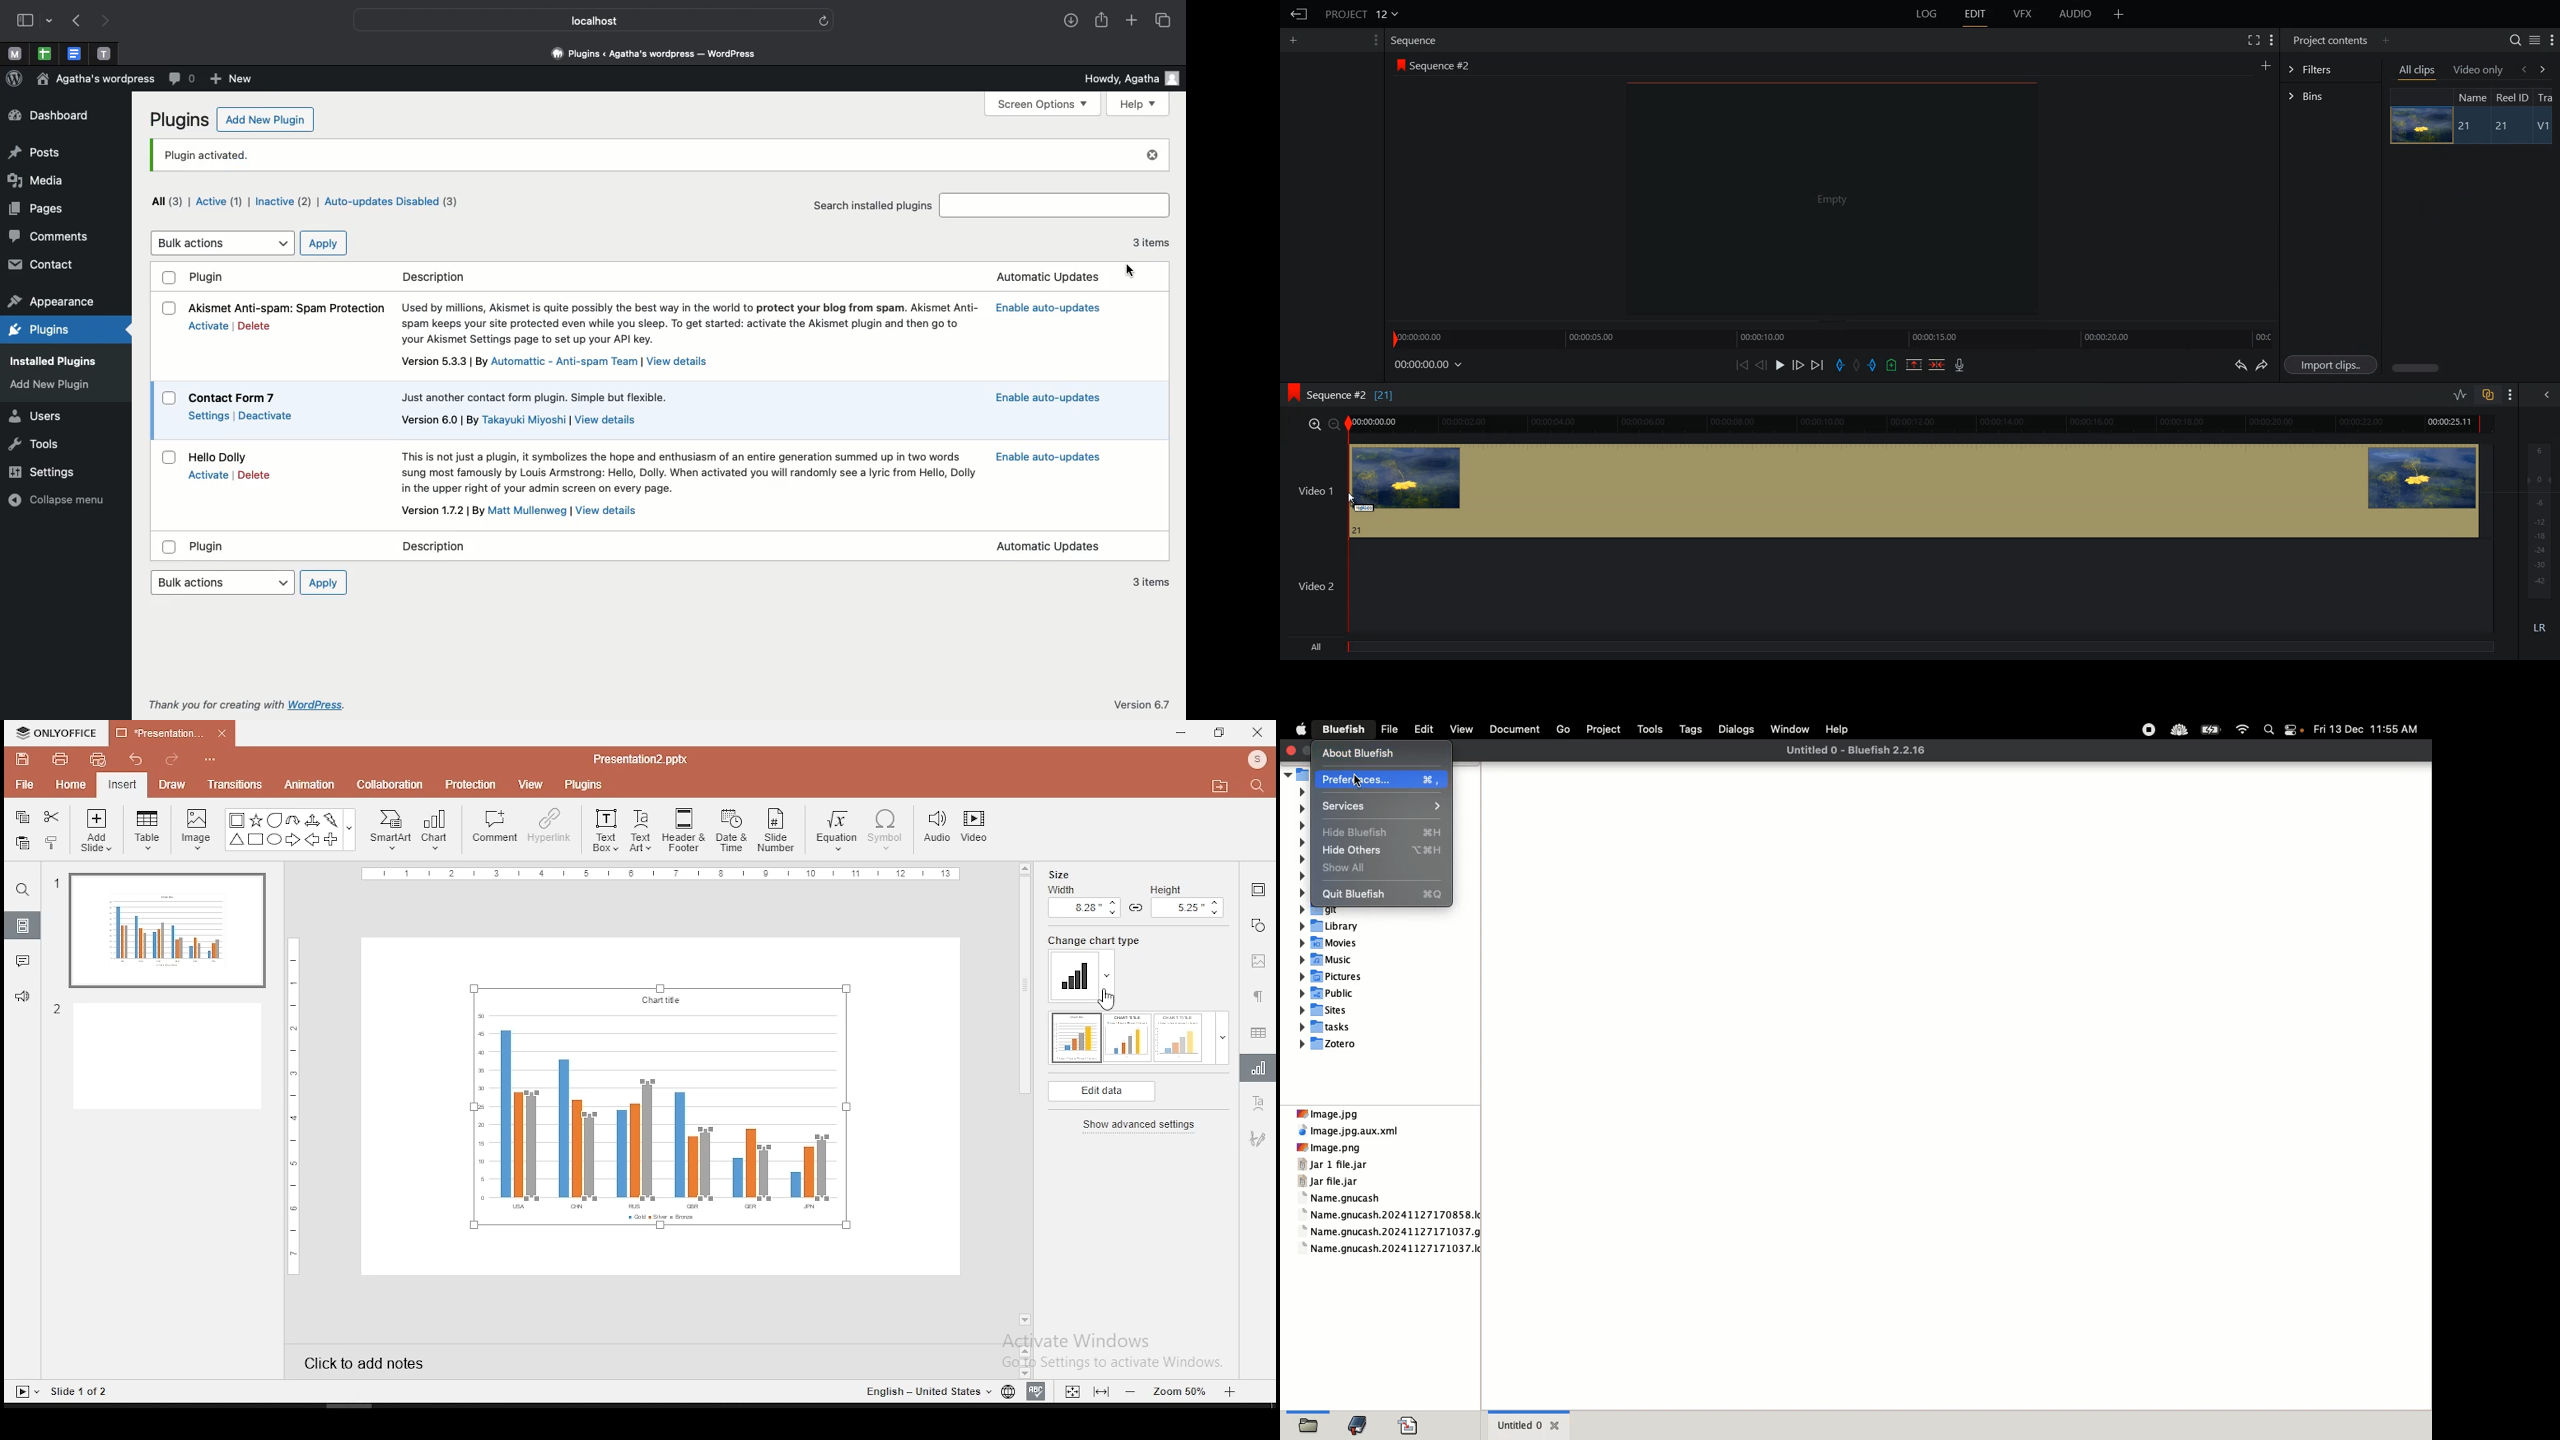 The width and height of the screenshot is (2576, 1456). What do you see at coordinates (1025, 1100) in the screenshot?
I see `scroll bar` at bounding box center [1025, 1100].